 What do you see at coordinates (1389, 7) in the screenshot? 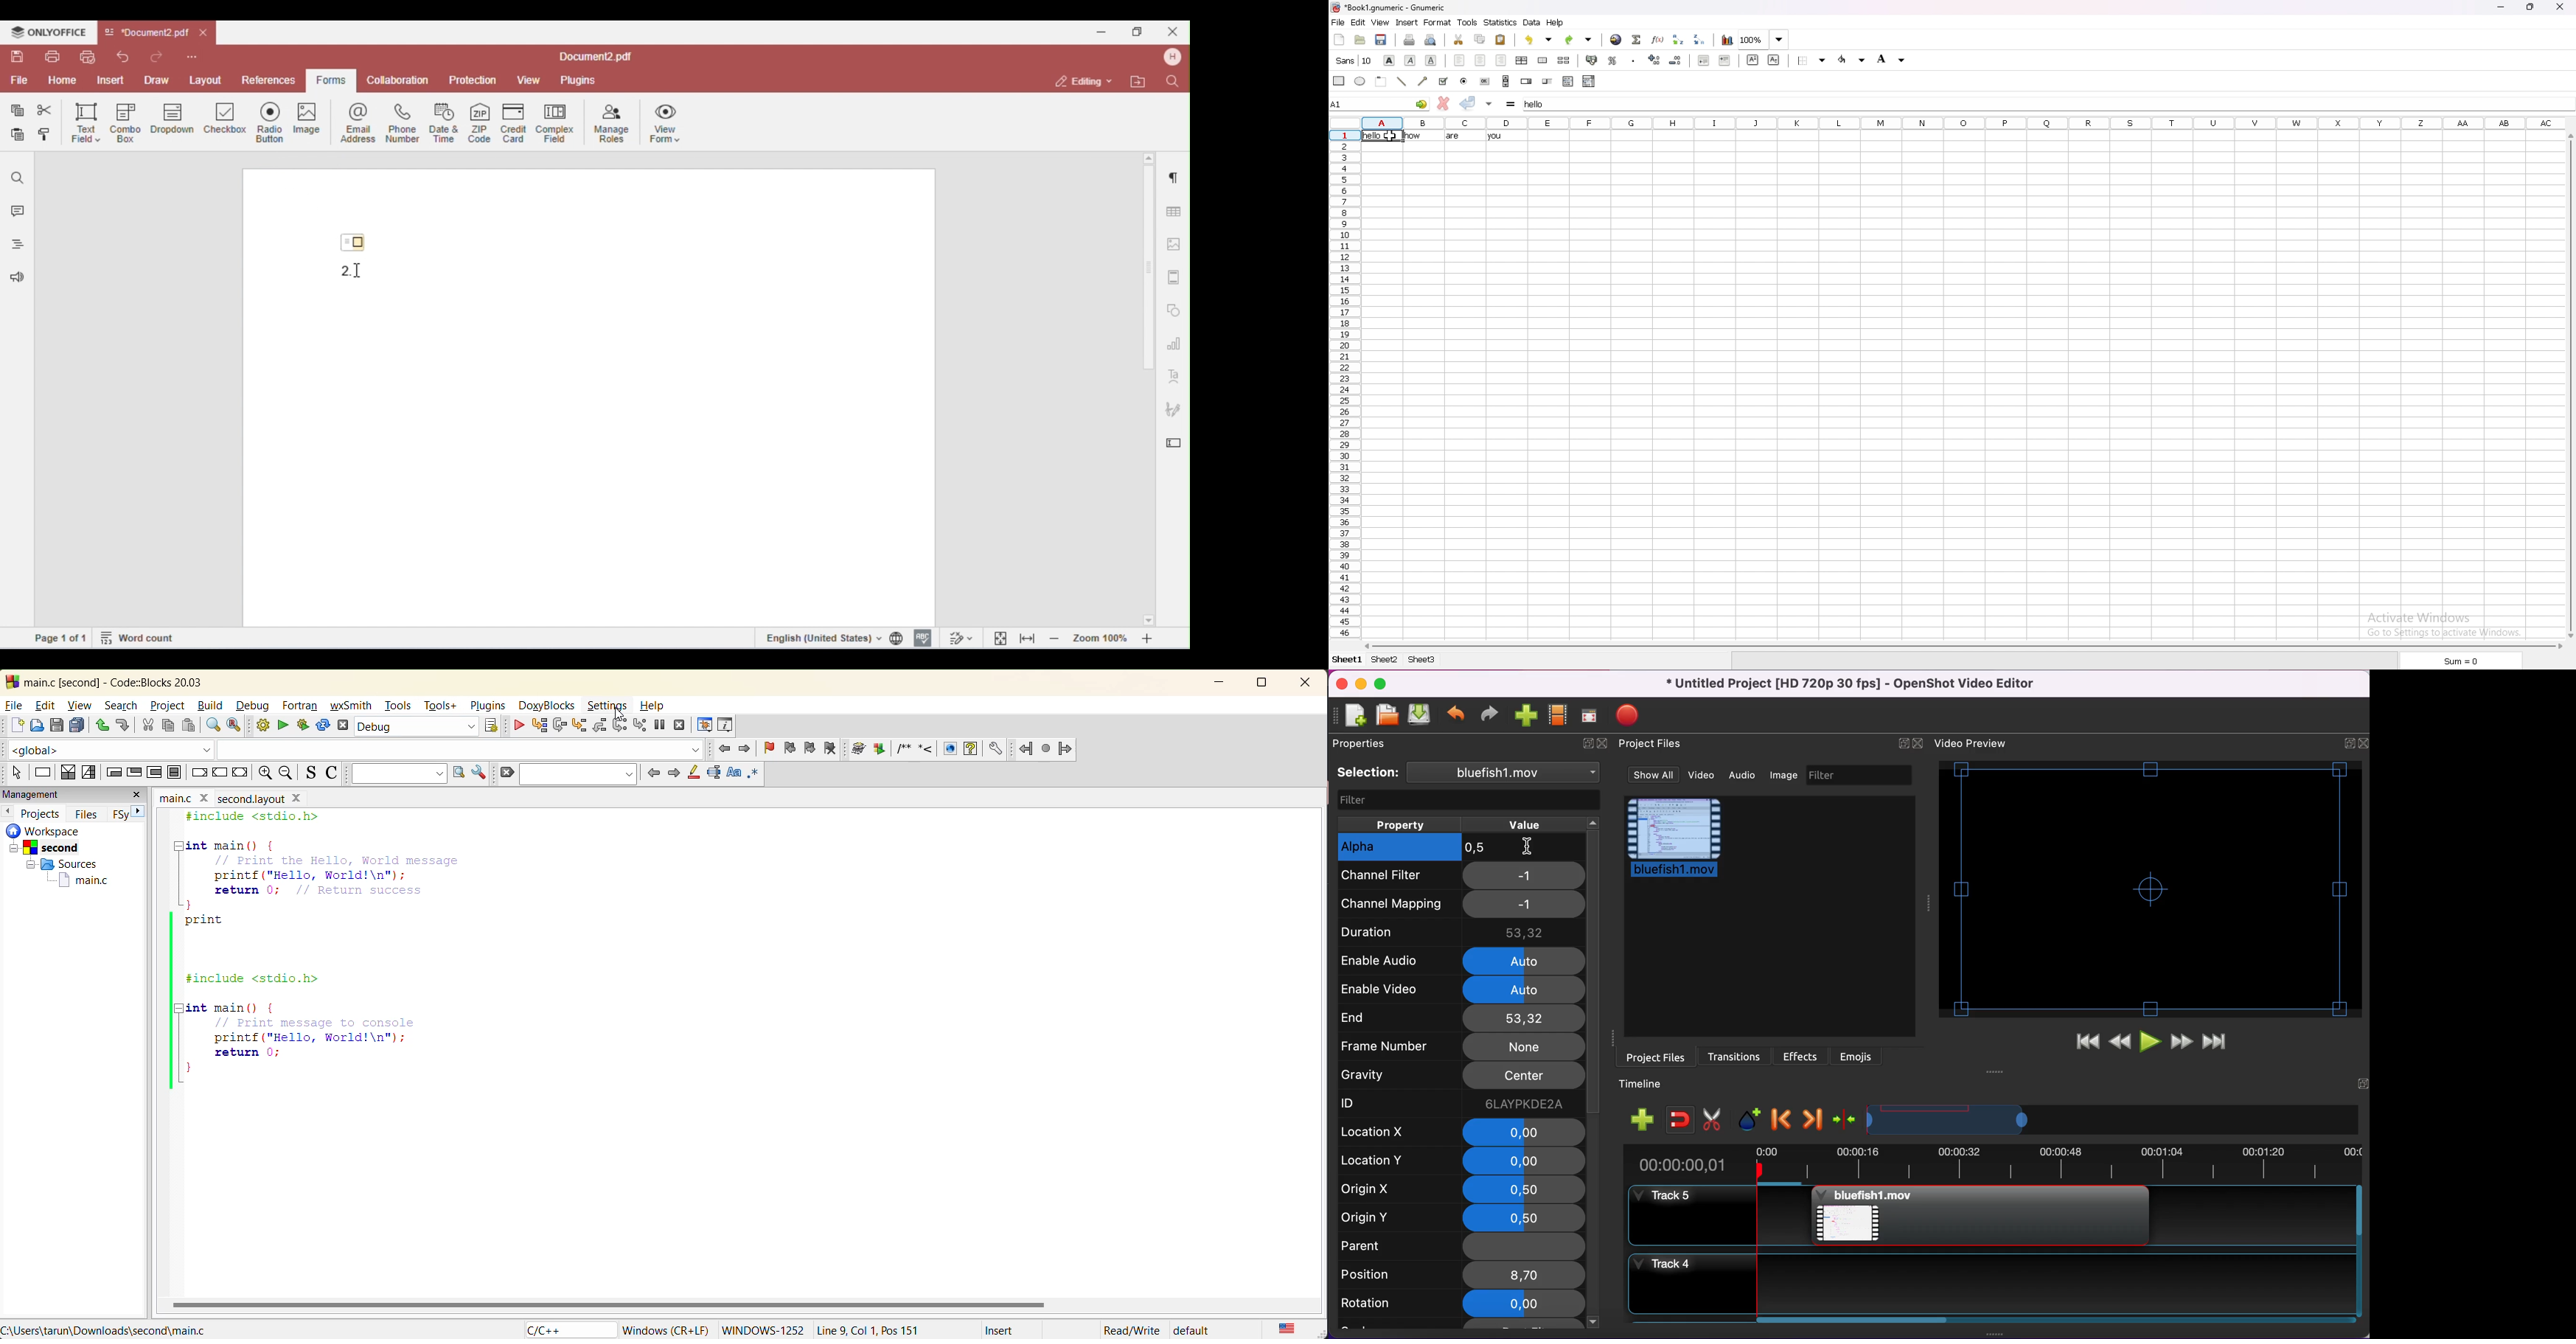
I see `file name` at bounding box center [1389, 7].